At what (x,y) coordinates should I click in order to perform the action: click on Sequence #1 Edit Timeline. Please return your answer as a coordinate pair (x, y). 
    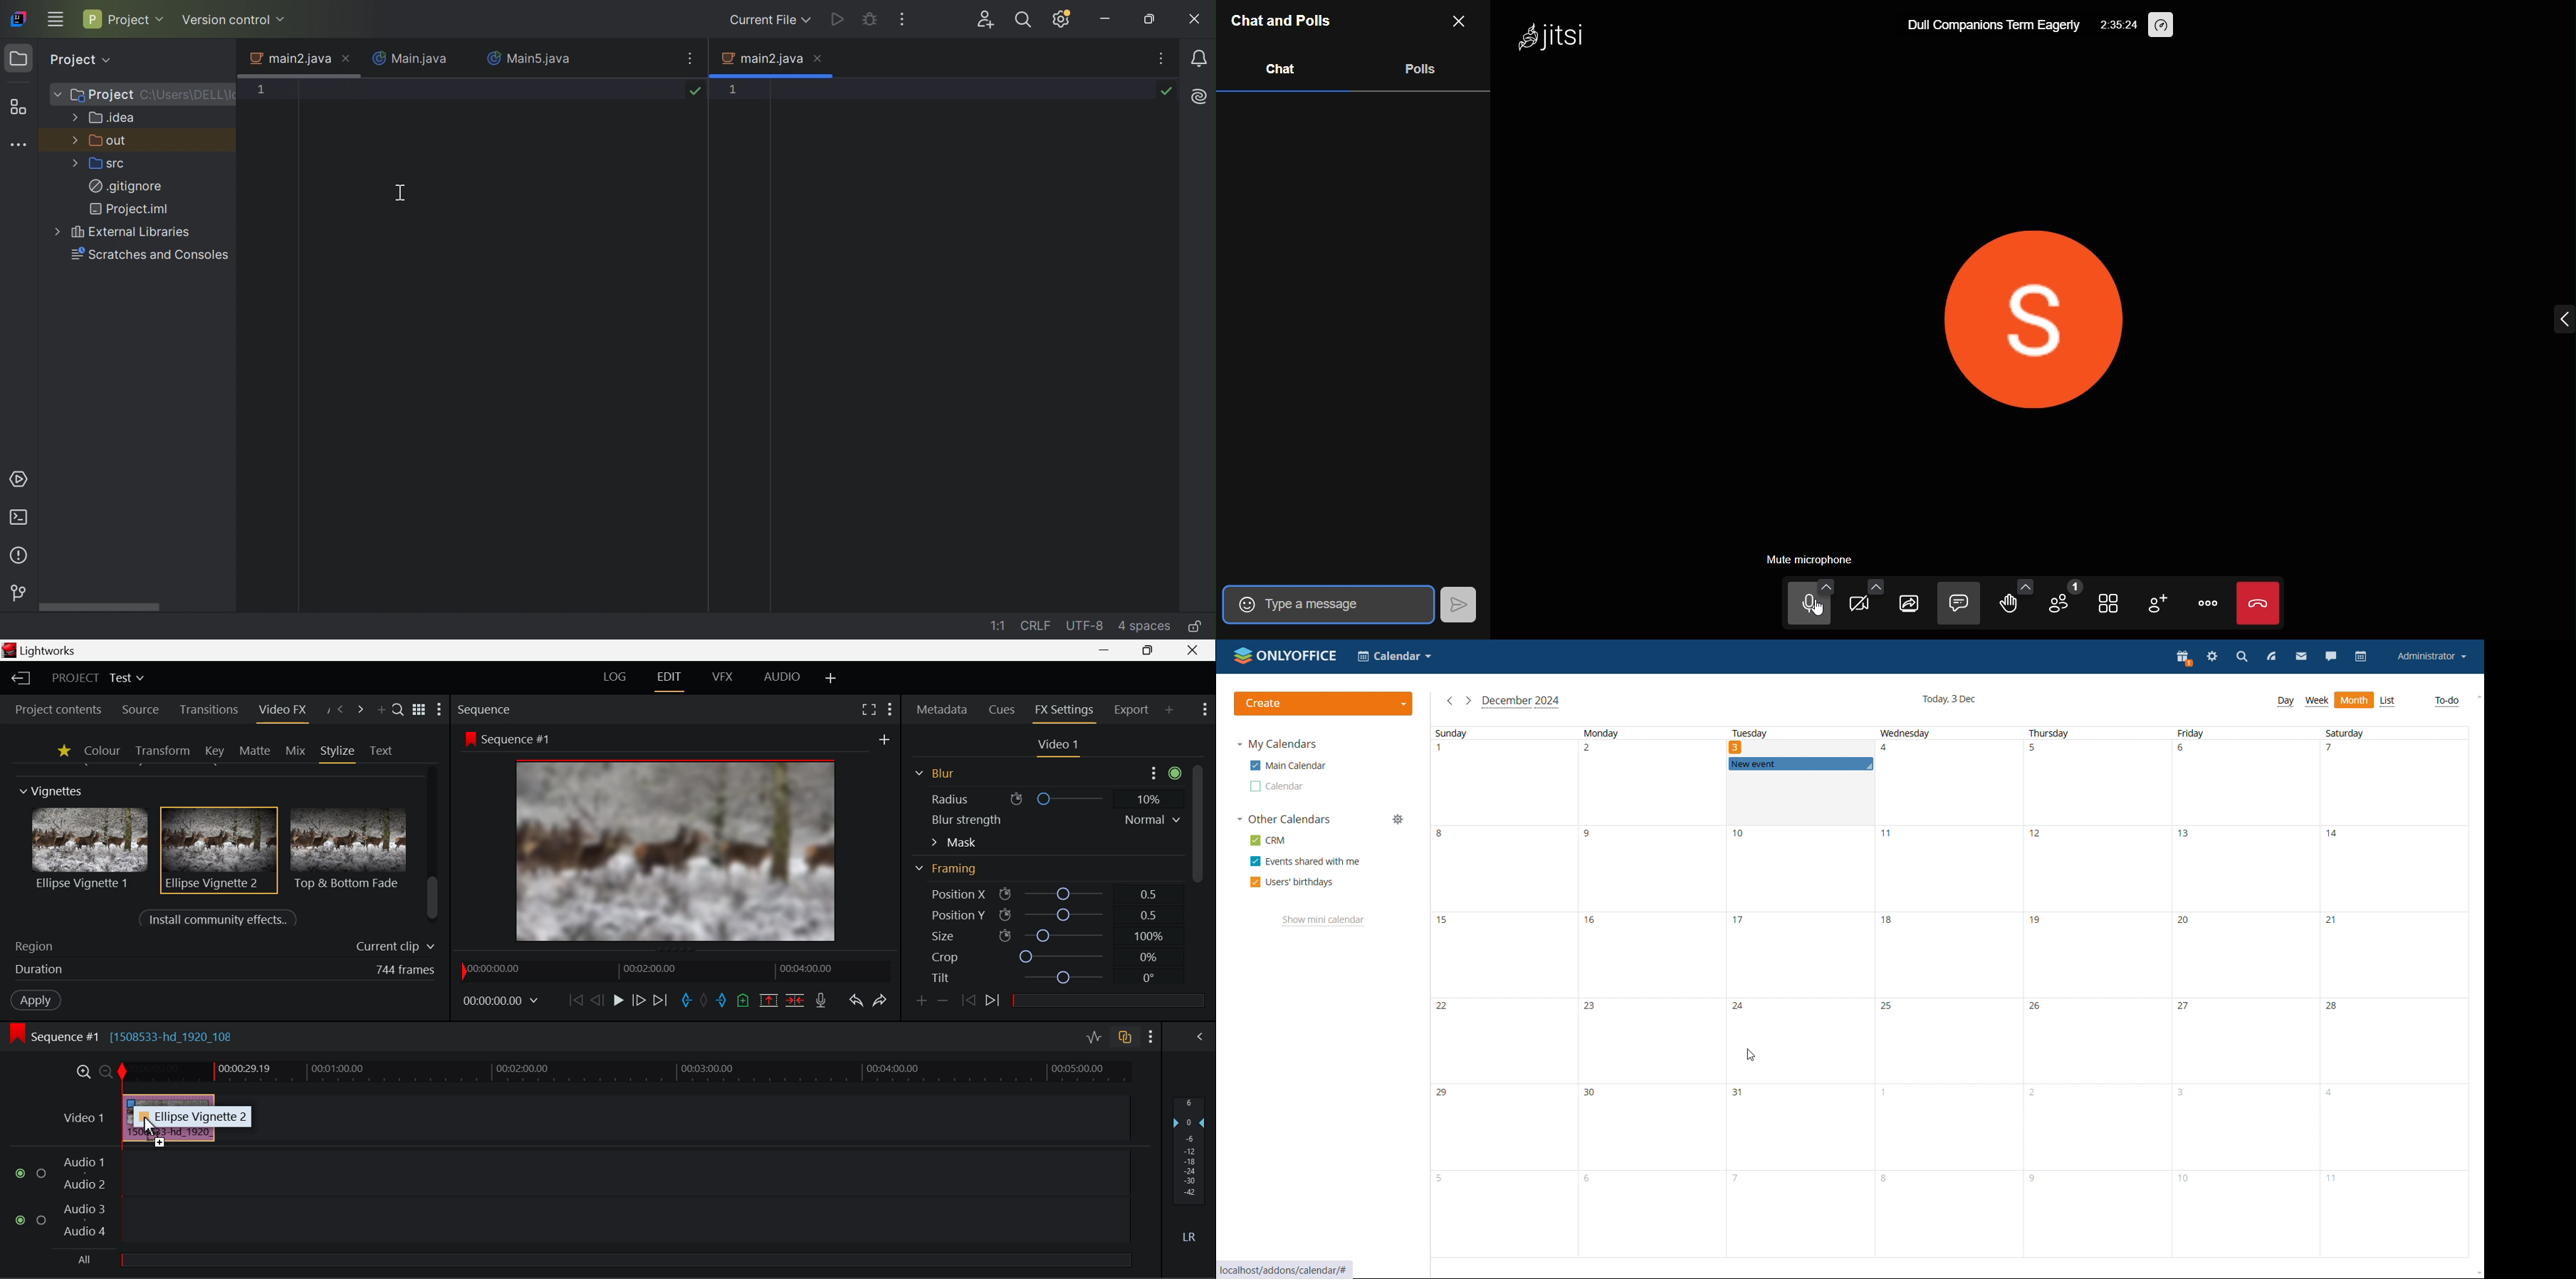
    Looking at the image, I should click on (126, 1035).